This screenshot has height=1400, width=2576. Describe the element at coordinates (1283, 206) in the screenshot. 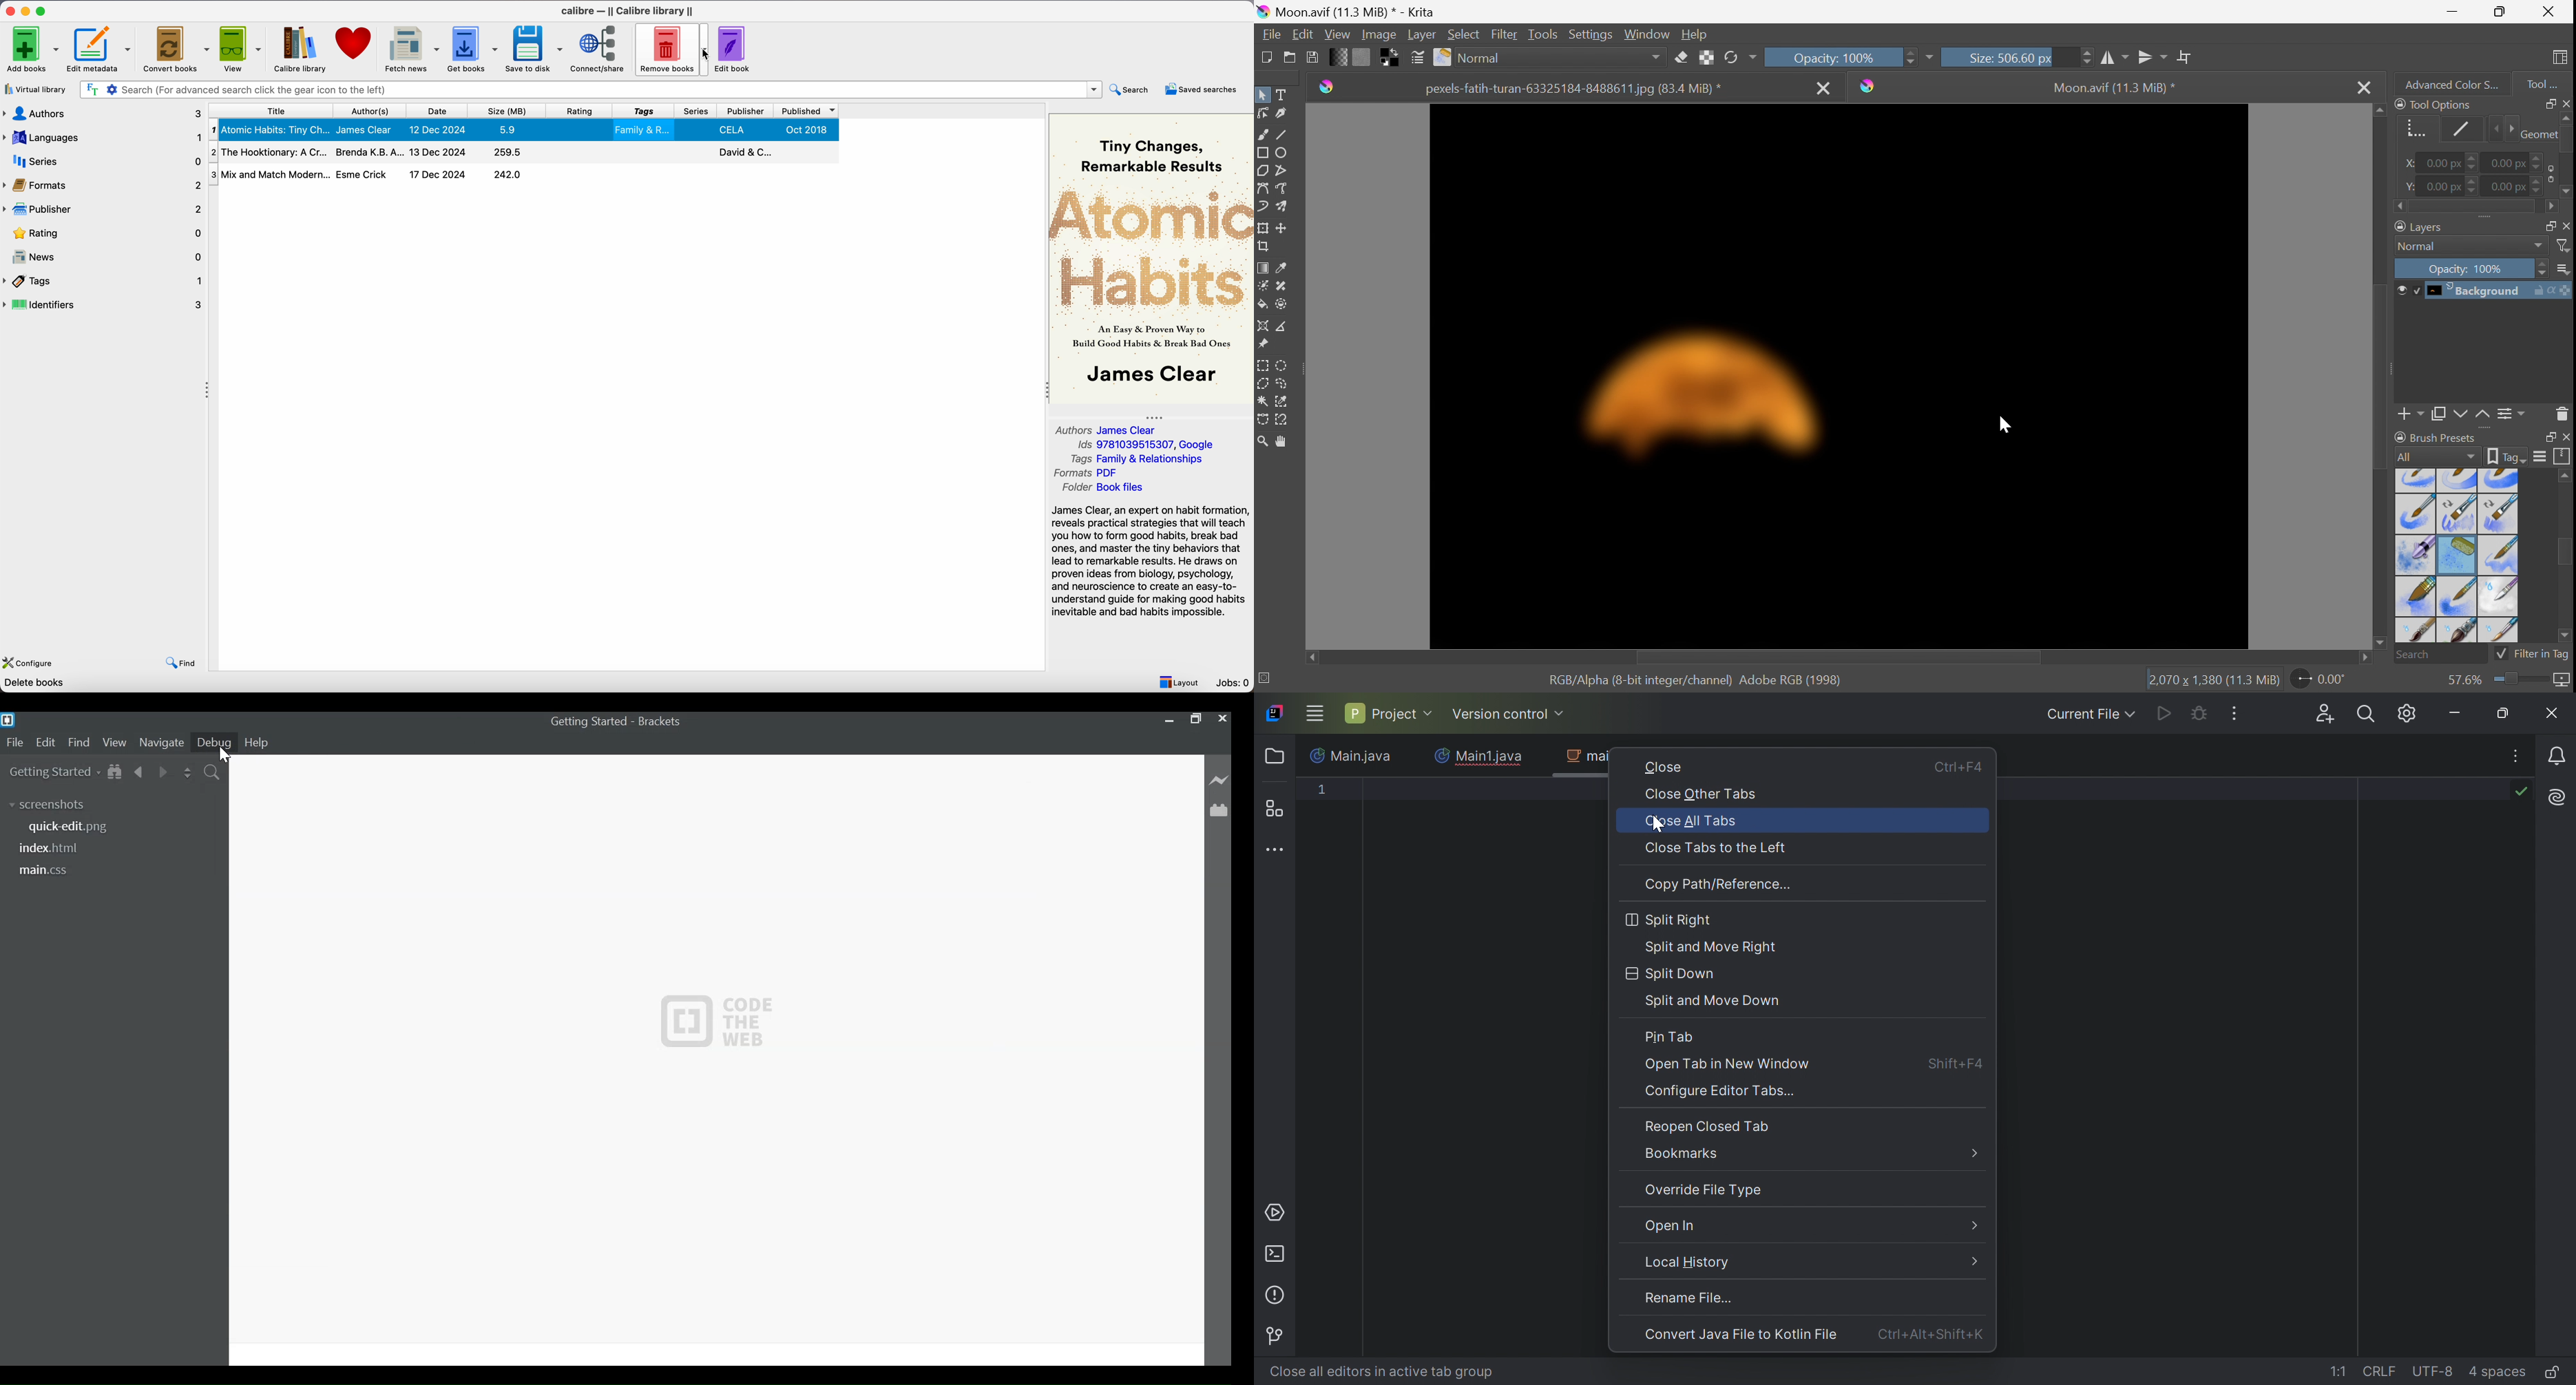

I see `Multibrush tool` at that location.